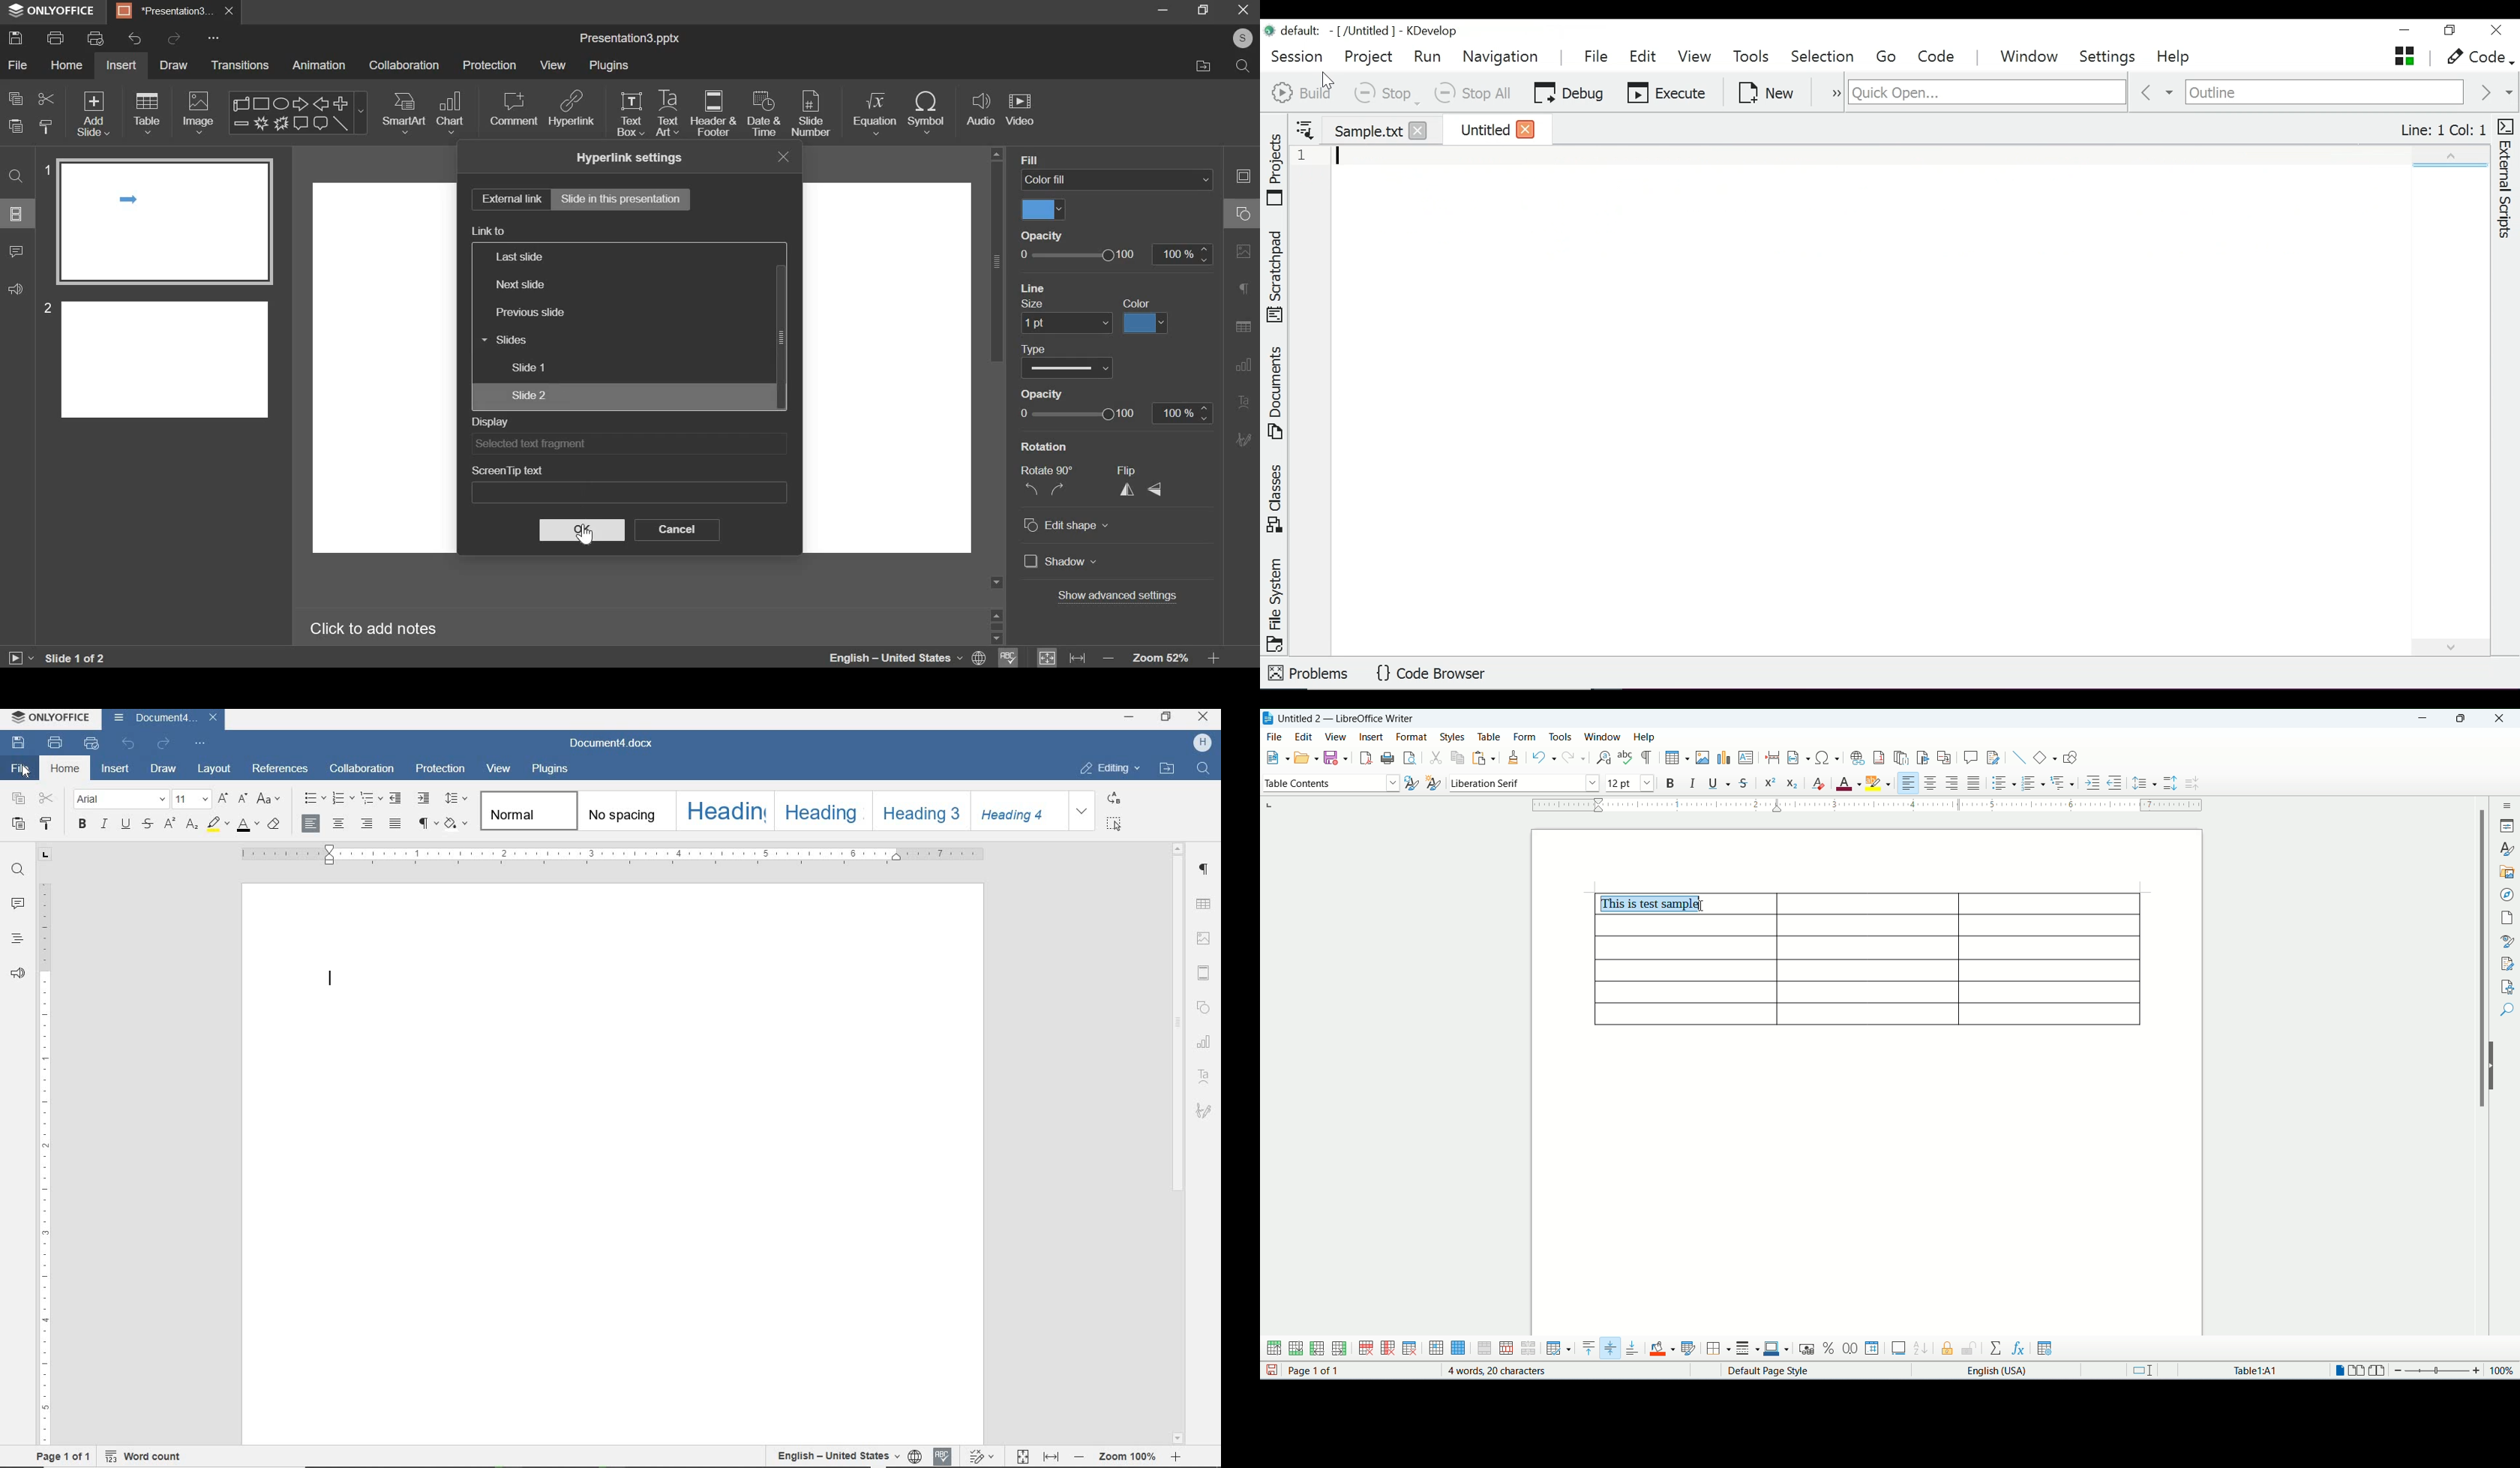  Describe the element at coordinates (1303, 129) in the screenshot. I see `more options` at that location.